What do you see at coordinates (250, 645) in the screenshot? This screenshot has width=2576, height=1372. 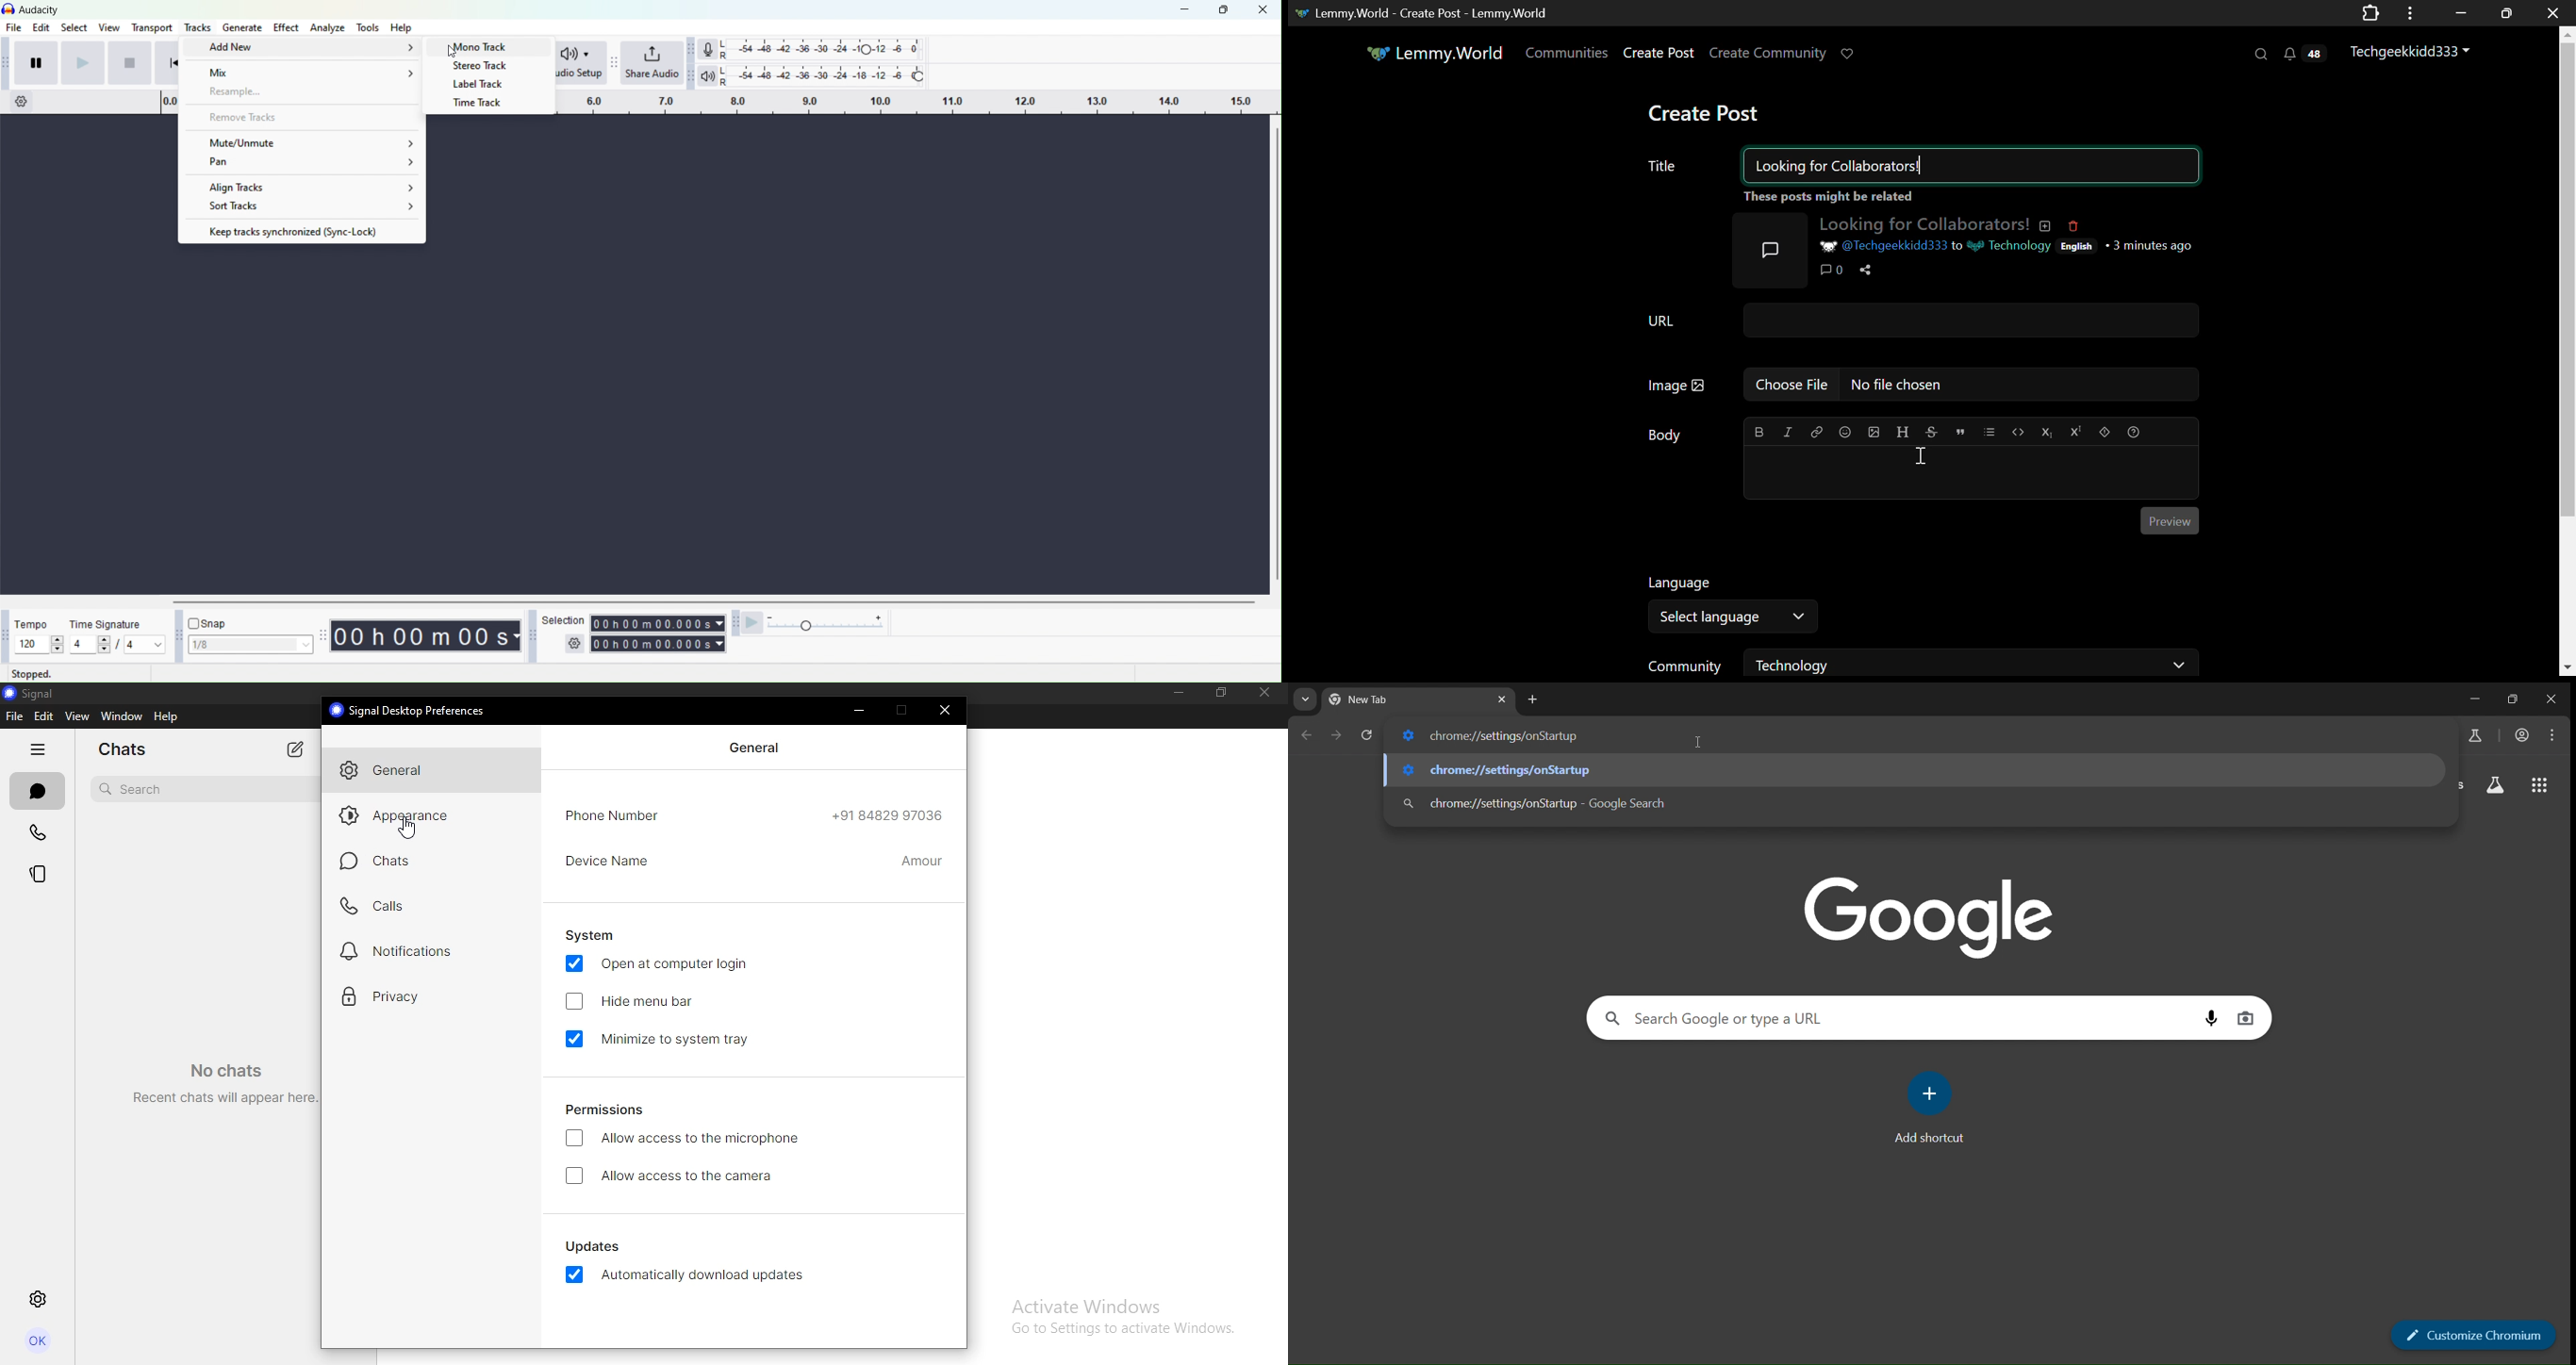 I see `Snap selection` at bounding box center [250, 645].